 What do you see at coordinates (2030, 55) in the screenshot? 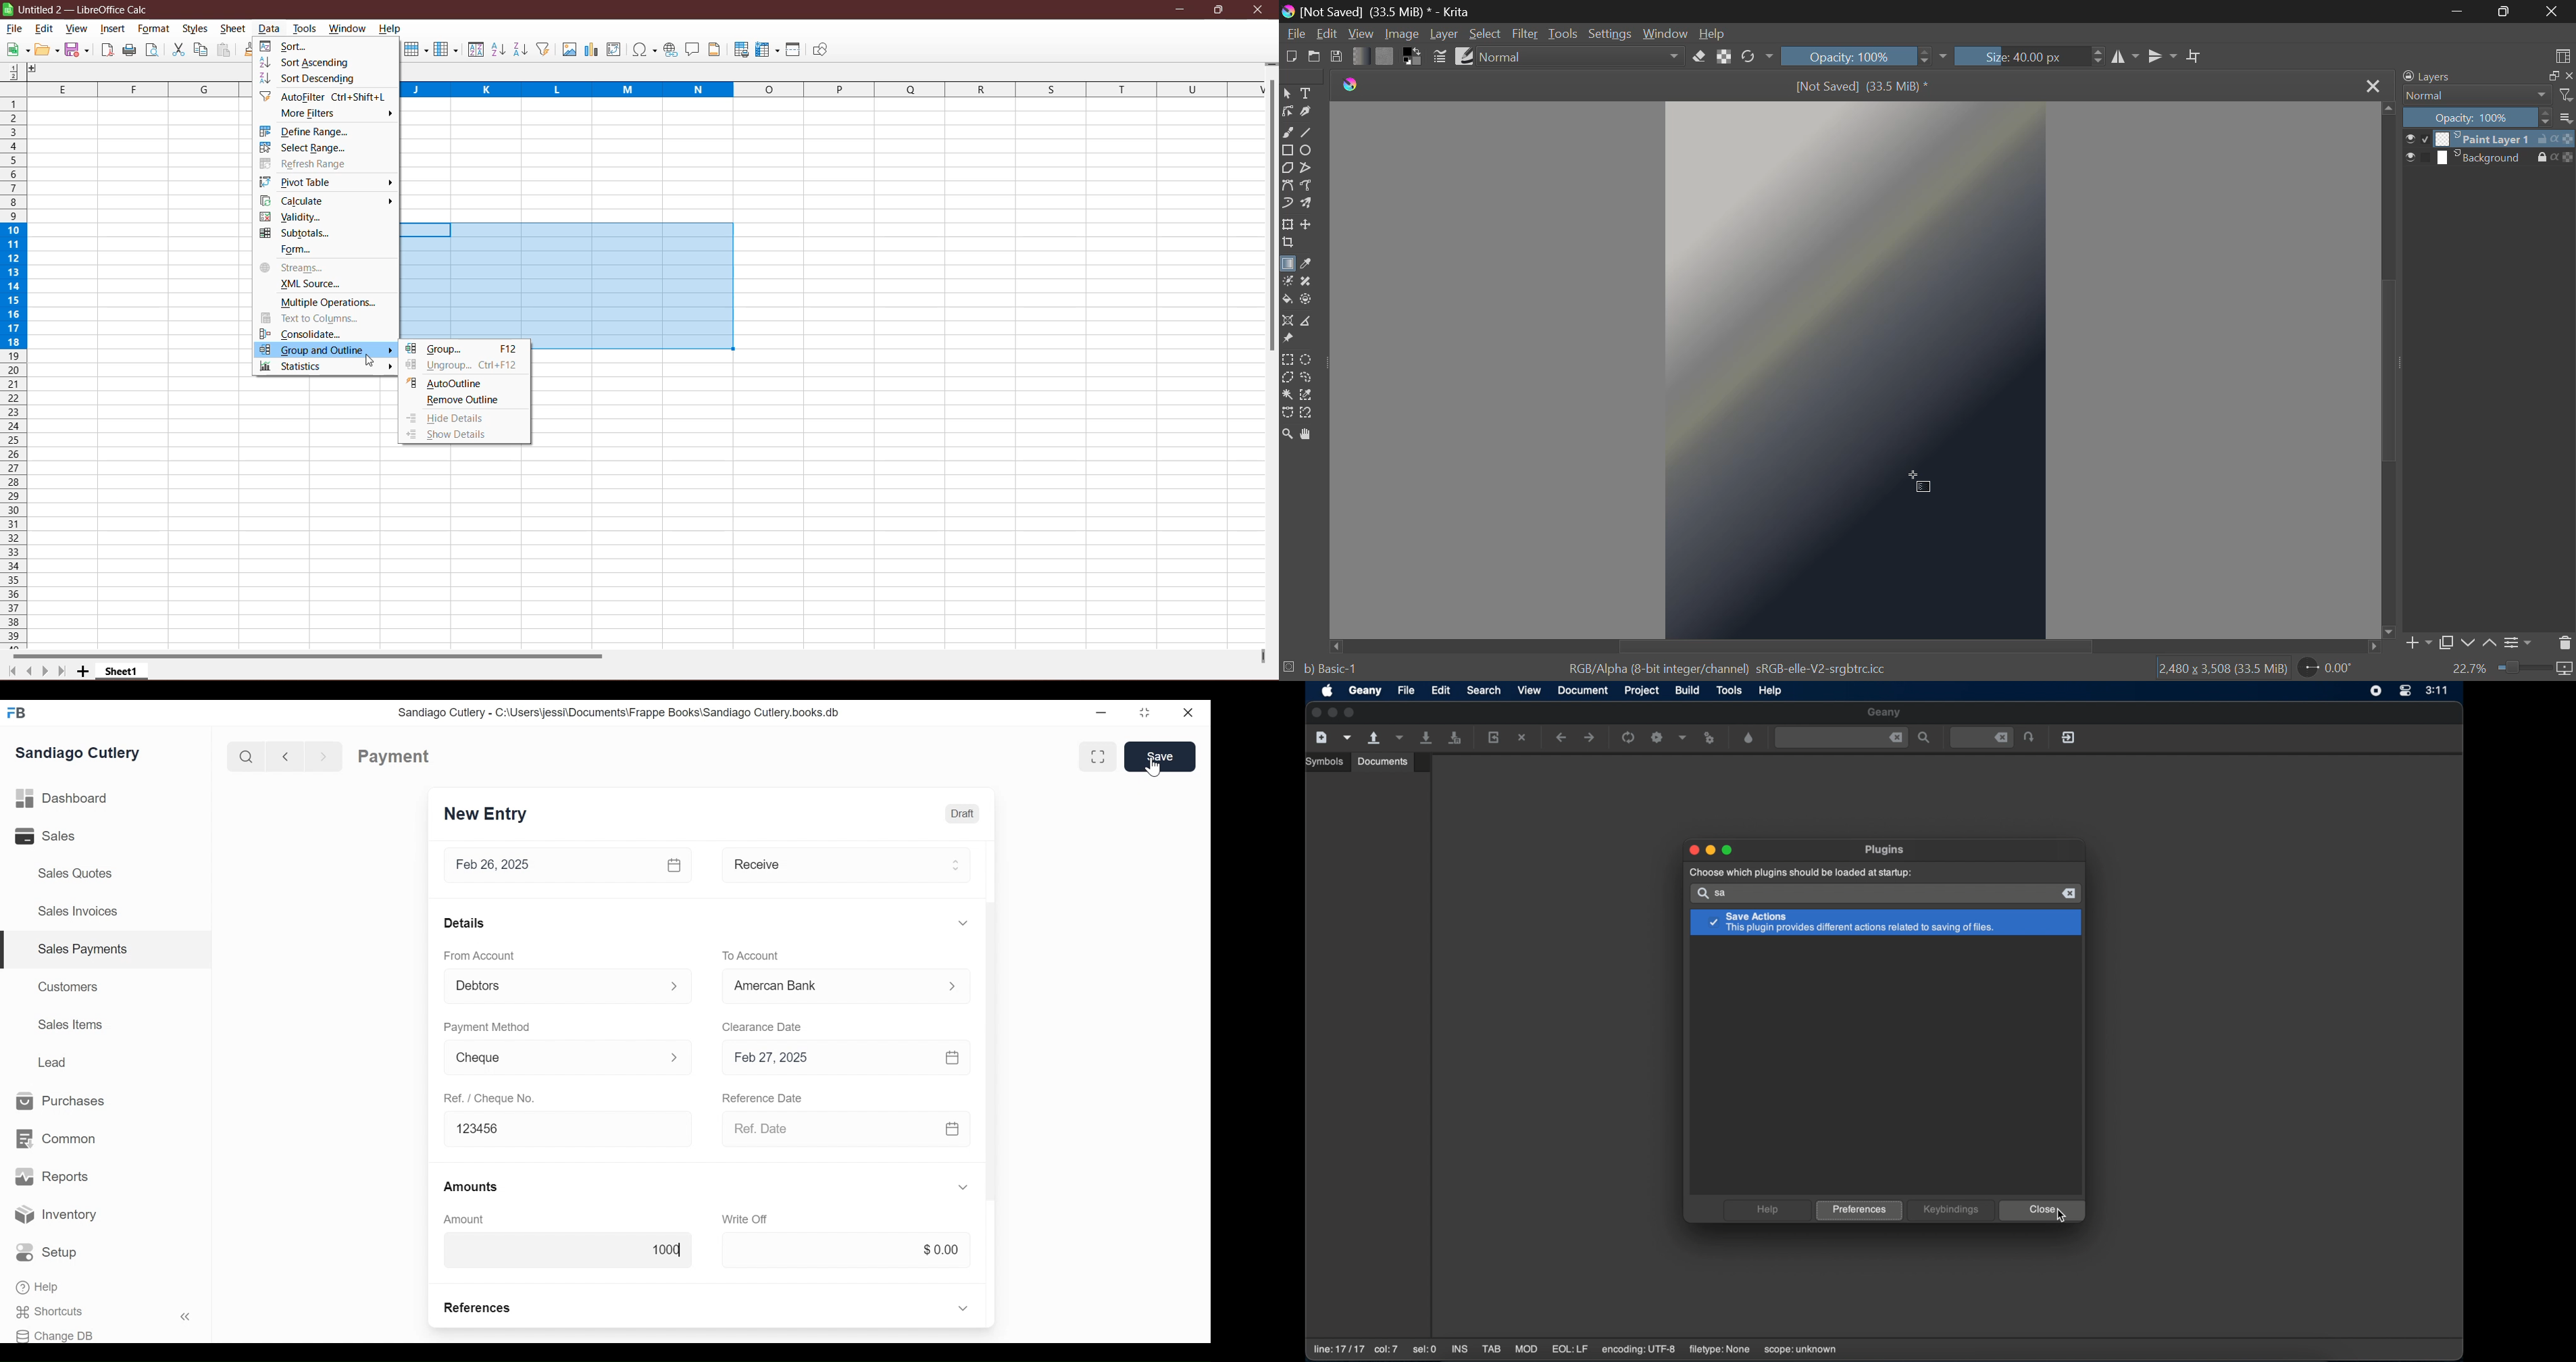
I see `Size: 40.00 px` at bounding box center [2030, 55].